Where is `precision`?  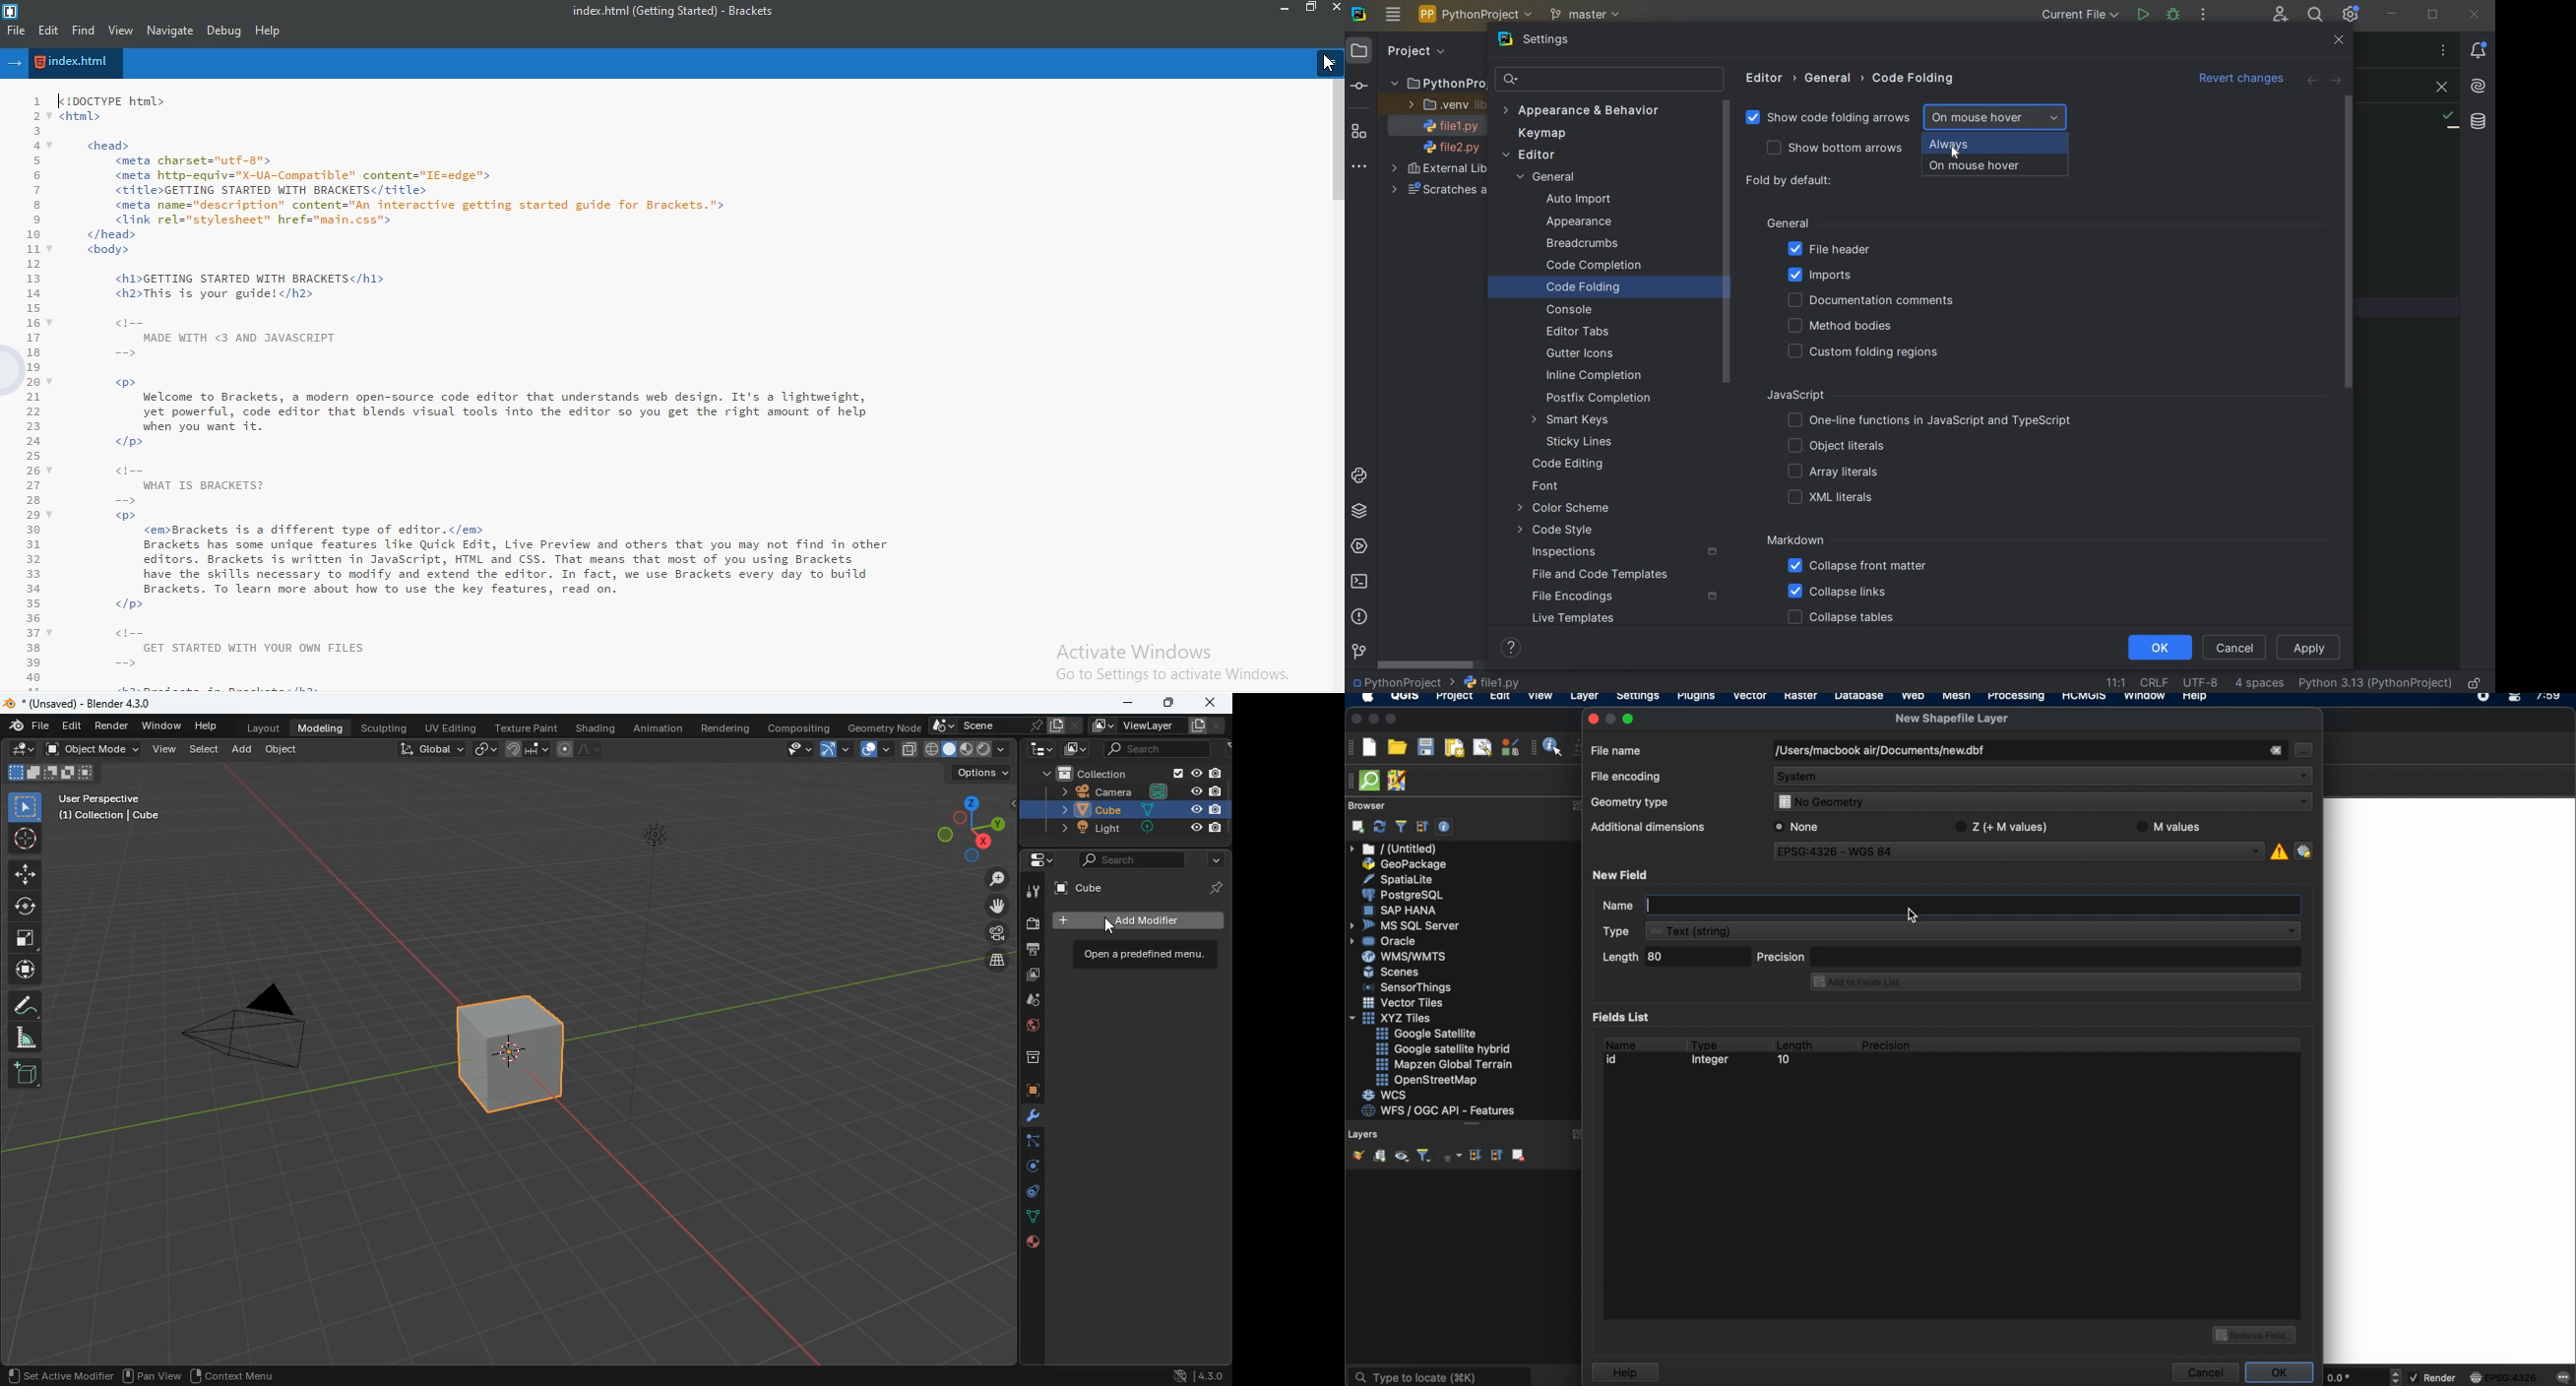 precision is located at coordinates (1888, 1045).